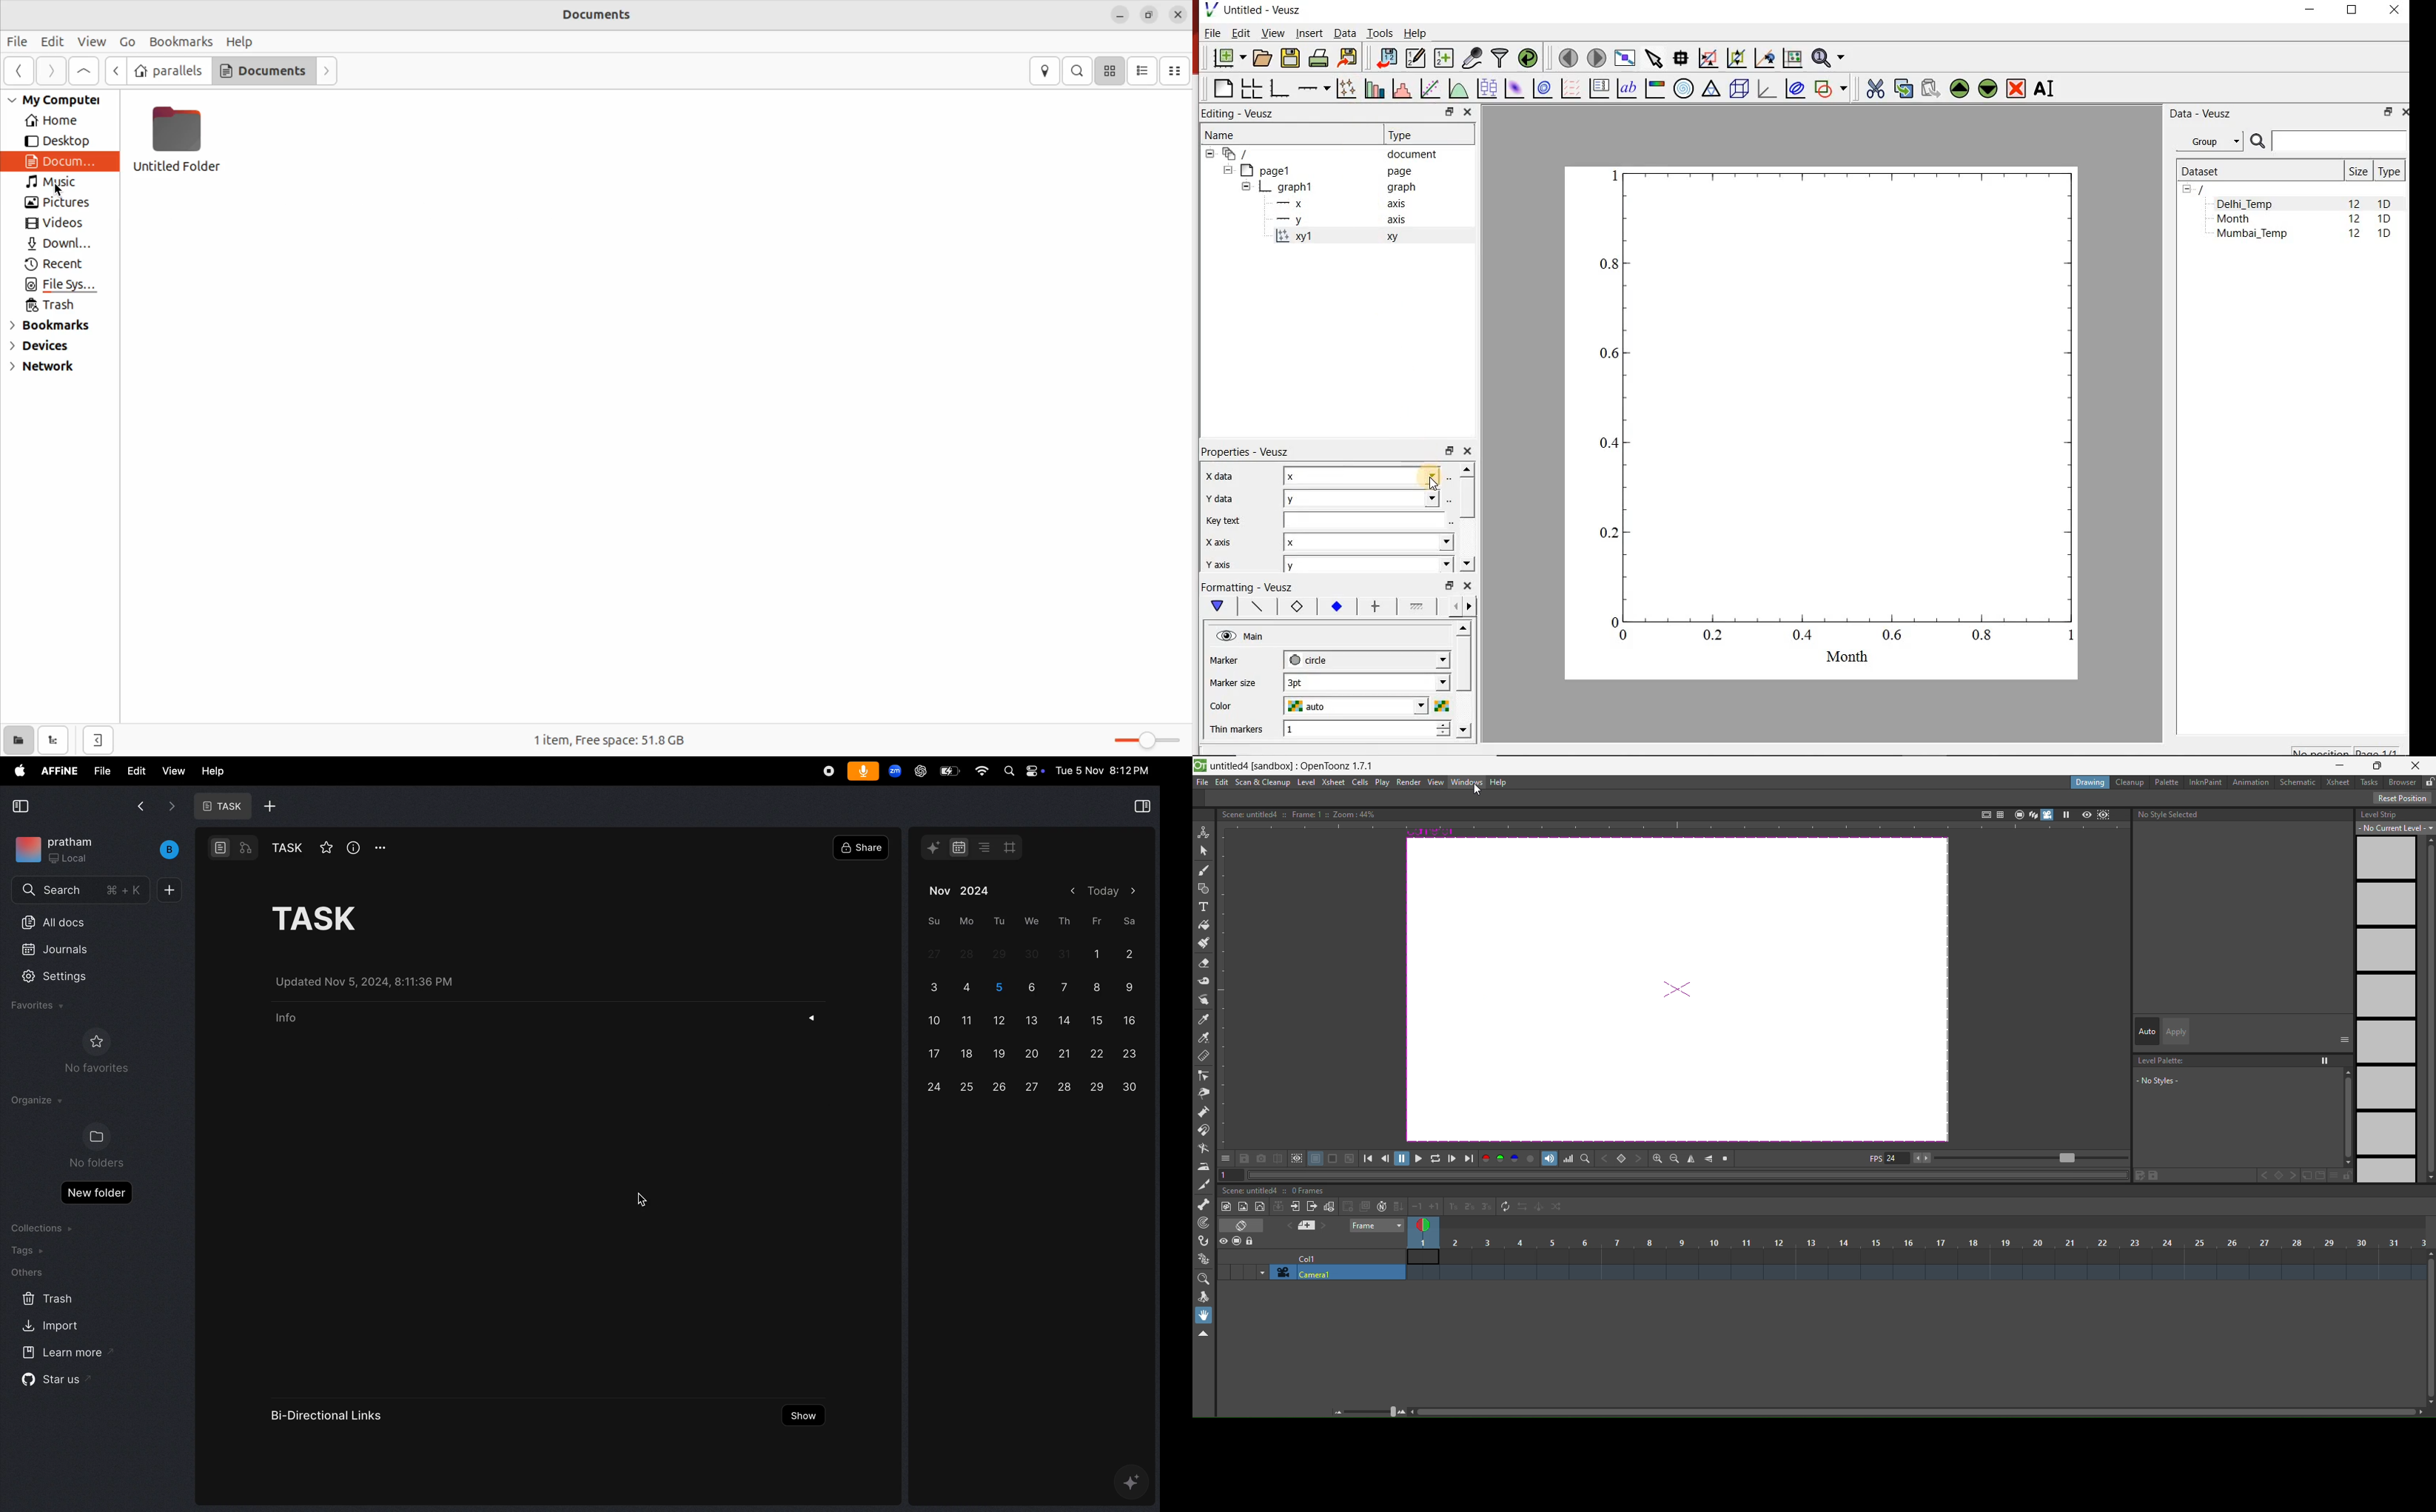 This screenshot has width=2436, height=1512. I want to click on paint brush tool, so click(1205, 944).